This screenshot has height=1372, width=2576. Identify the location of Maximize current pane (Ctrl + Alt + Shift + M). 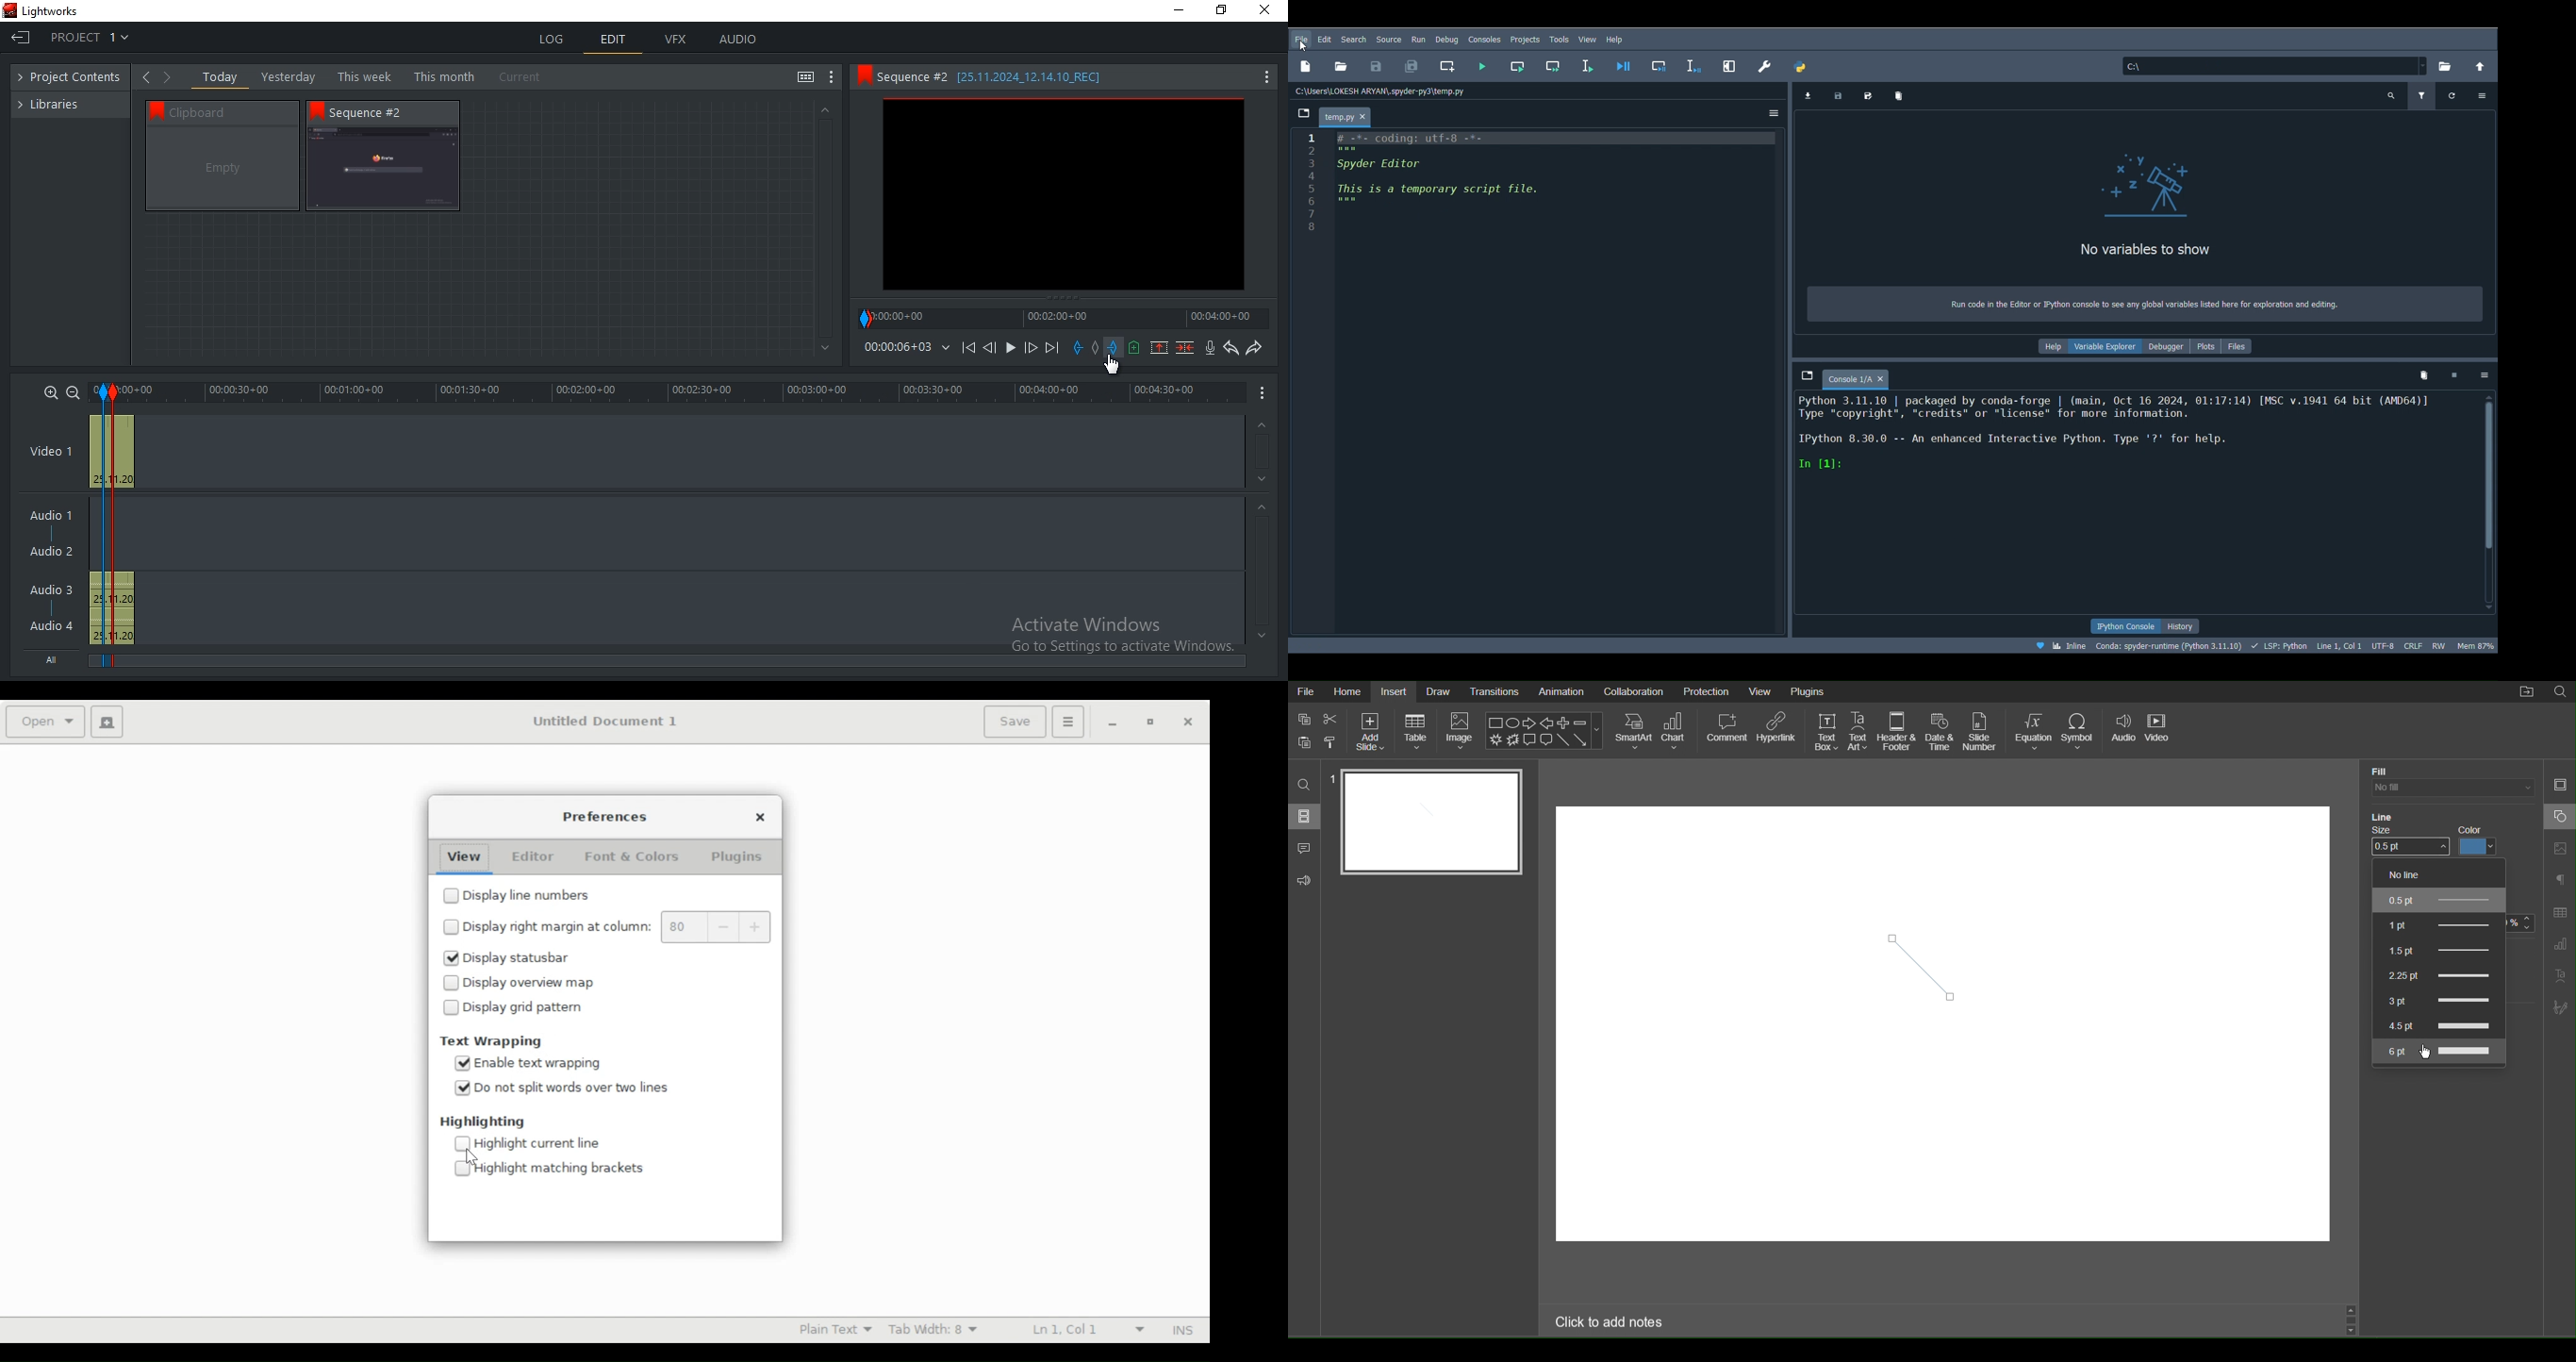
(1731, 64).